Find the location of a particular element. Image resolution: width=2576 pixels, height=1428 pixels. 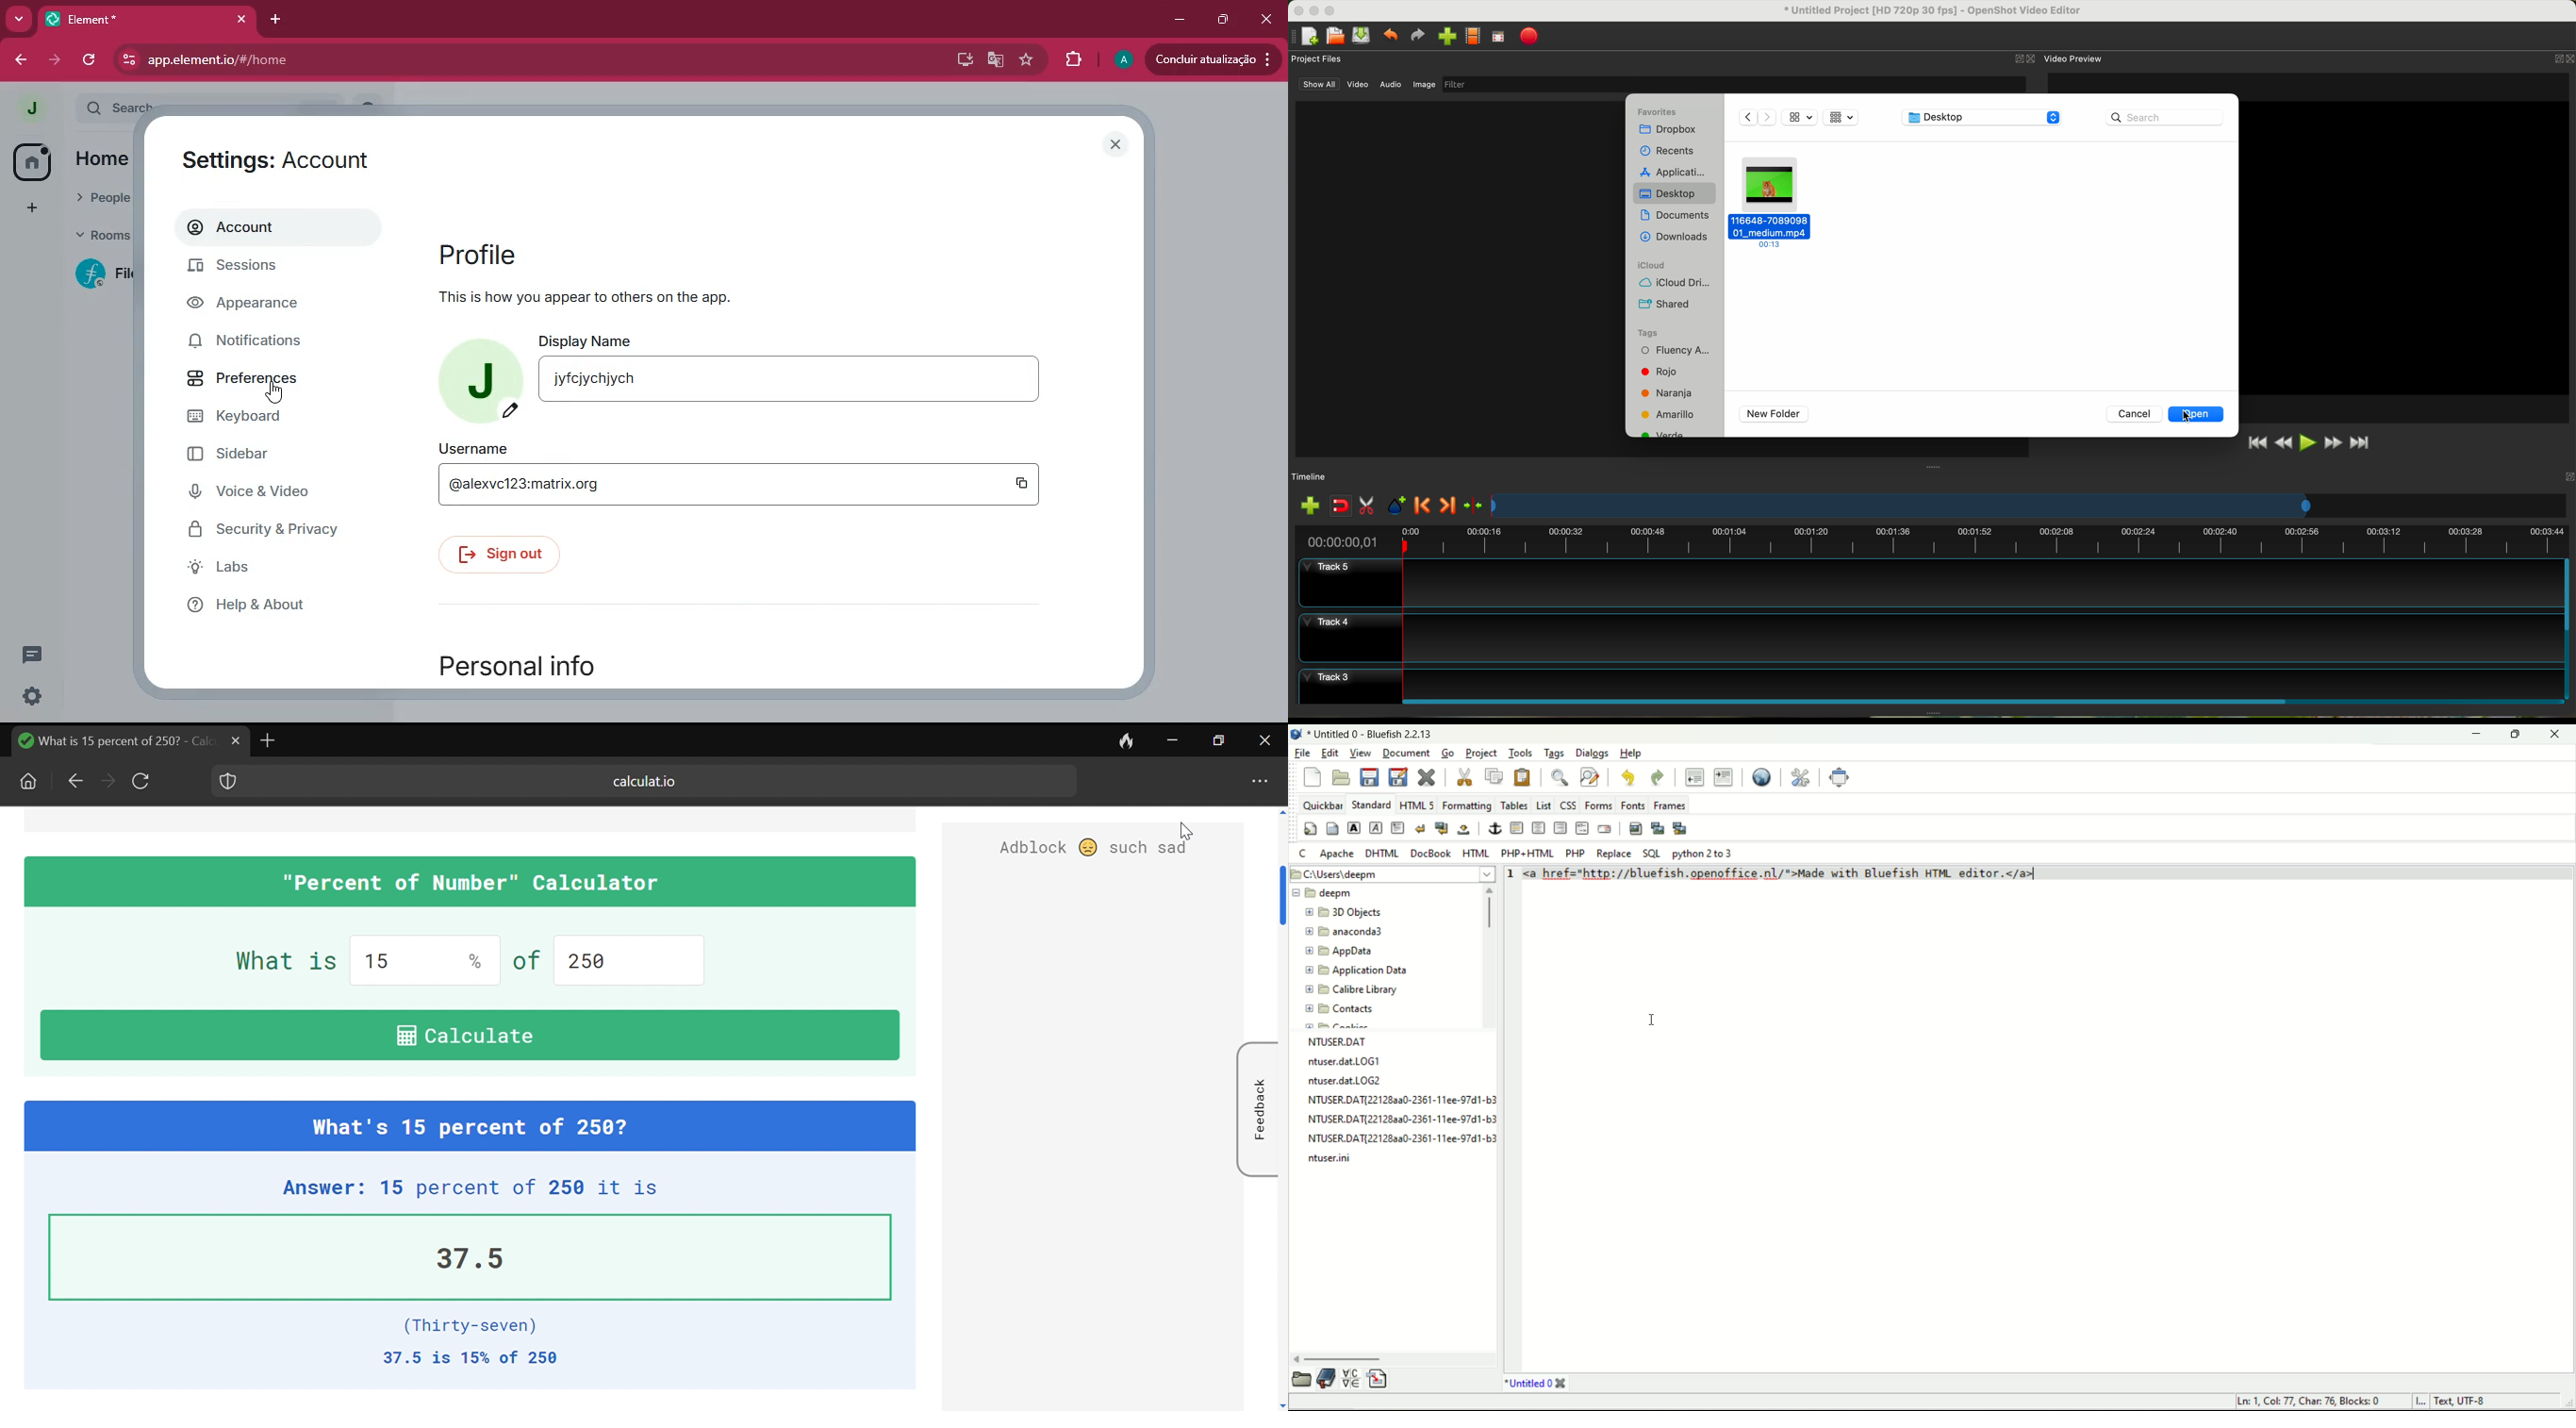

preferences is located at coordinates (258, 383).